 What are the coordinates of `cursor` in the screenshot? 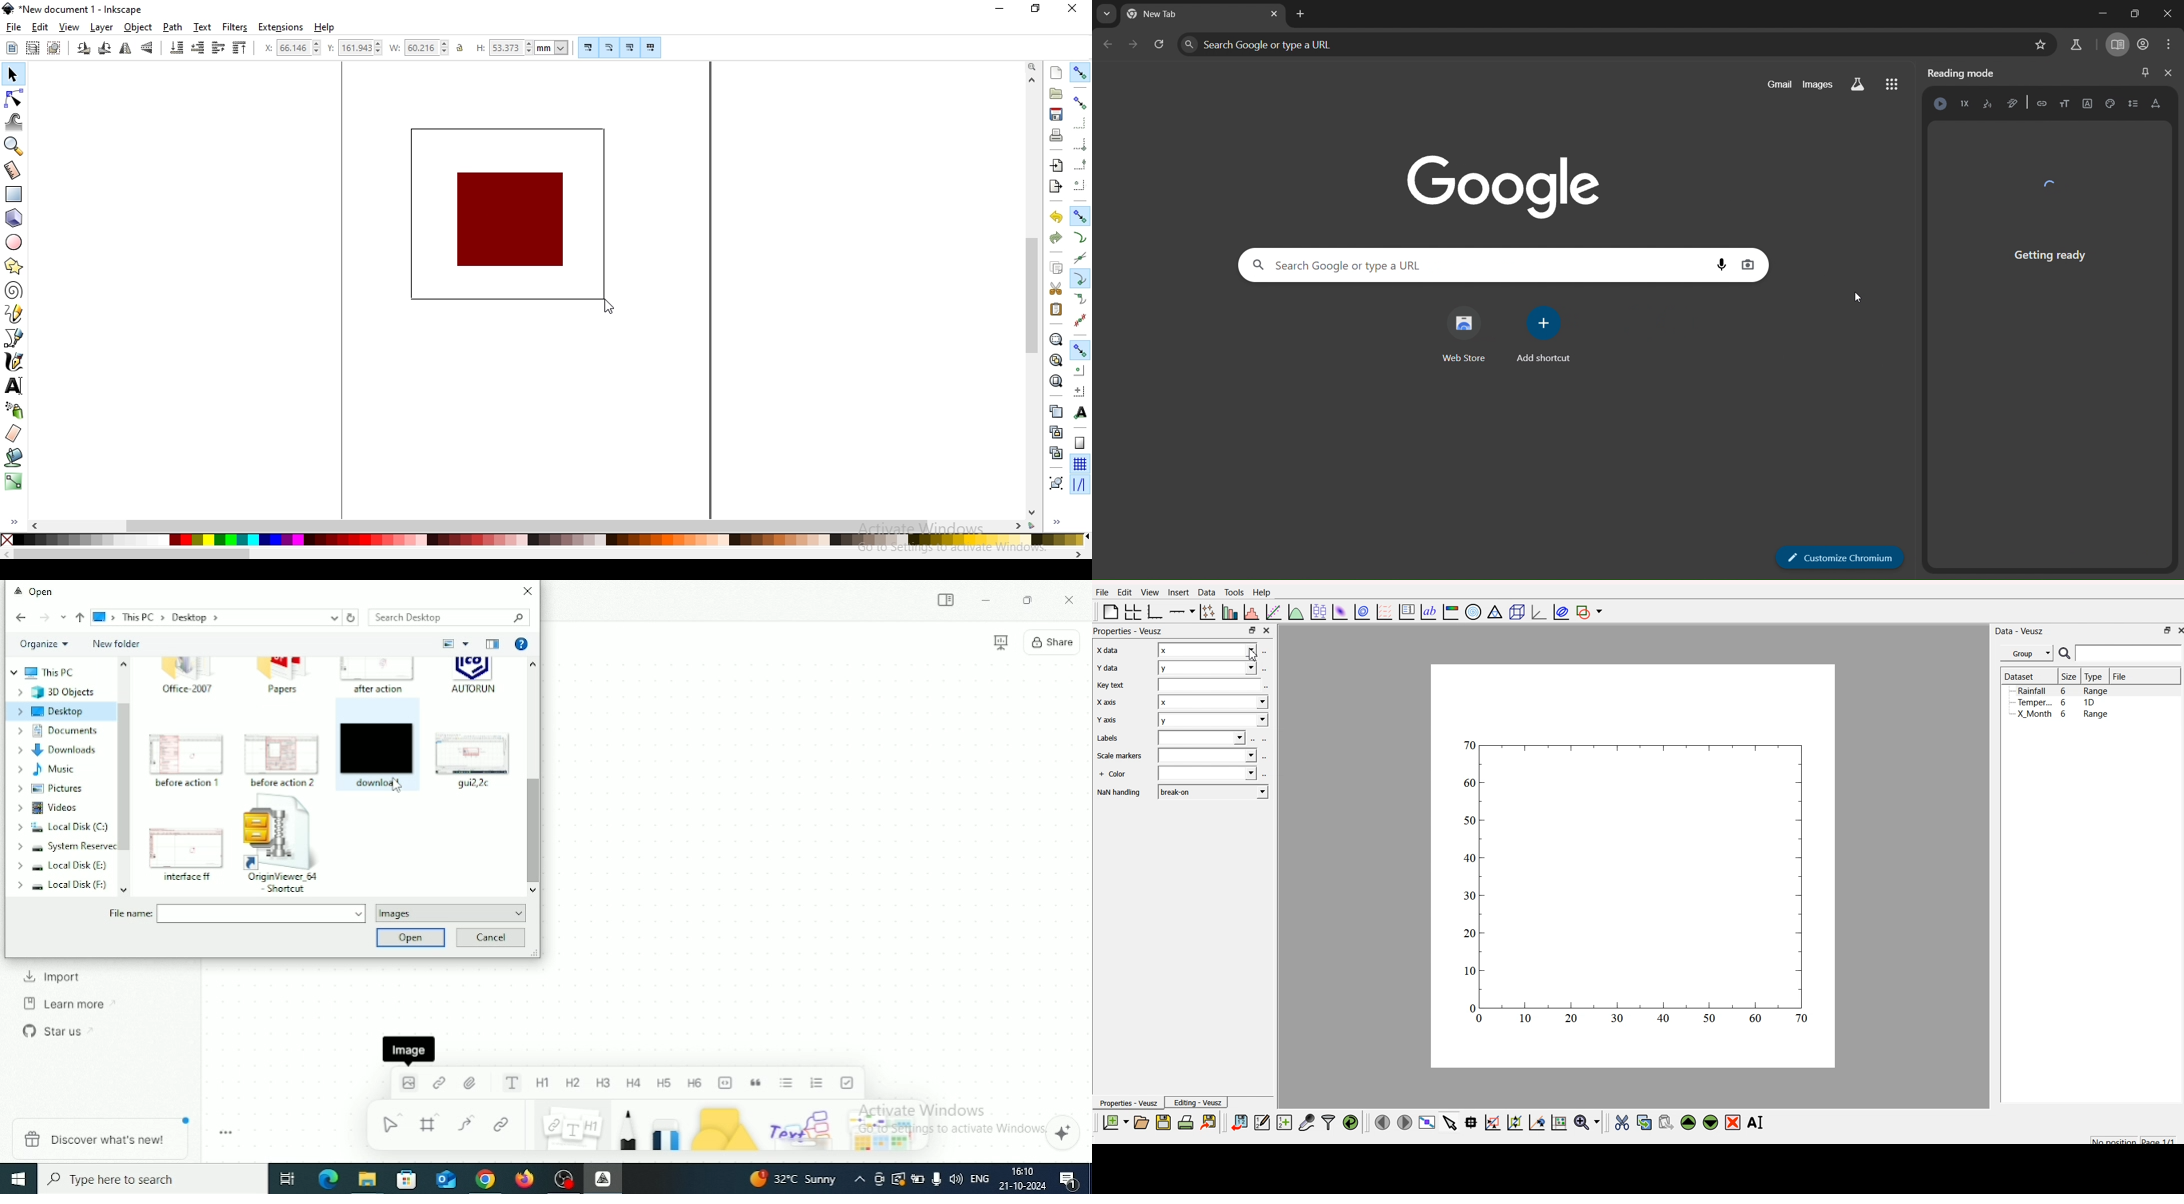 It's located at (1861, 301).